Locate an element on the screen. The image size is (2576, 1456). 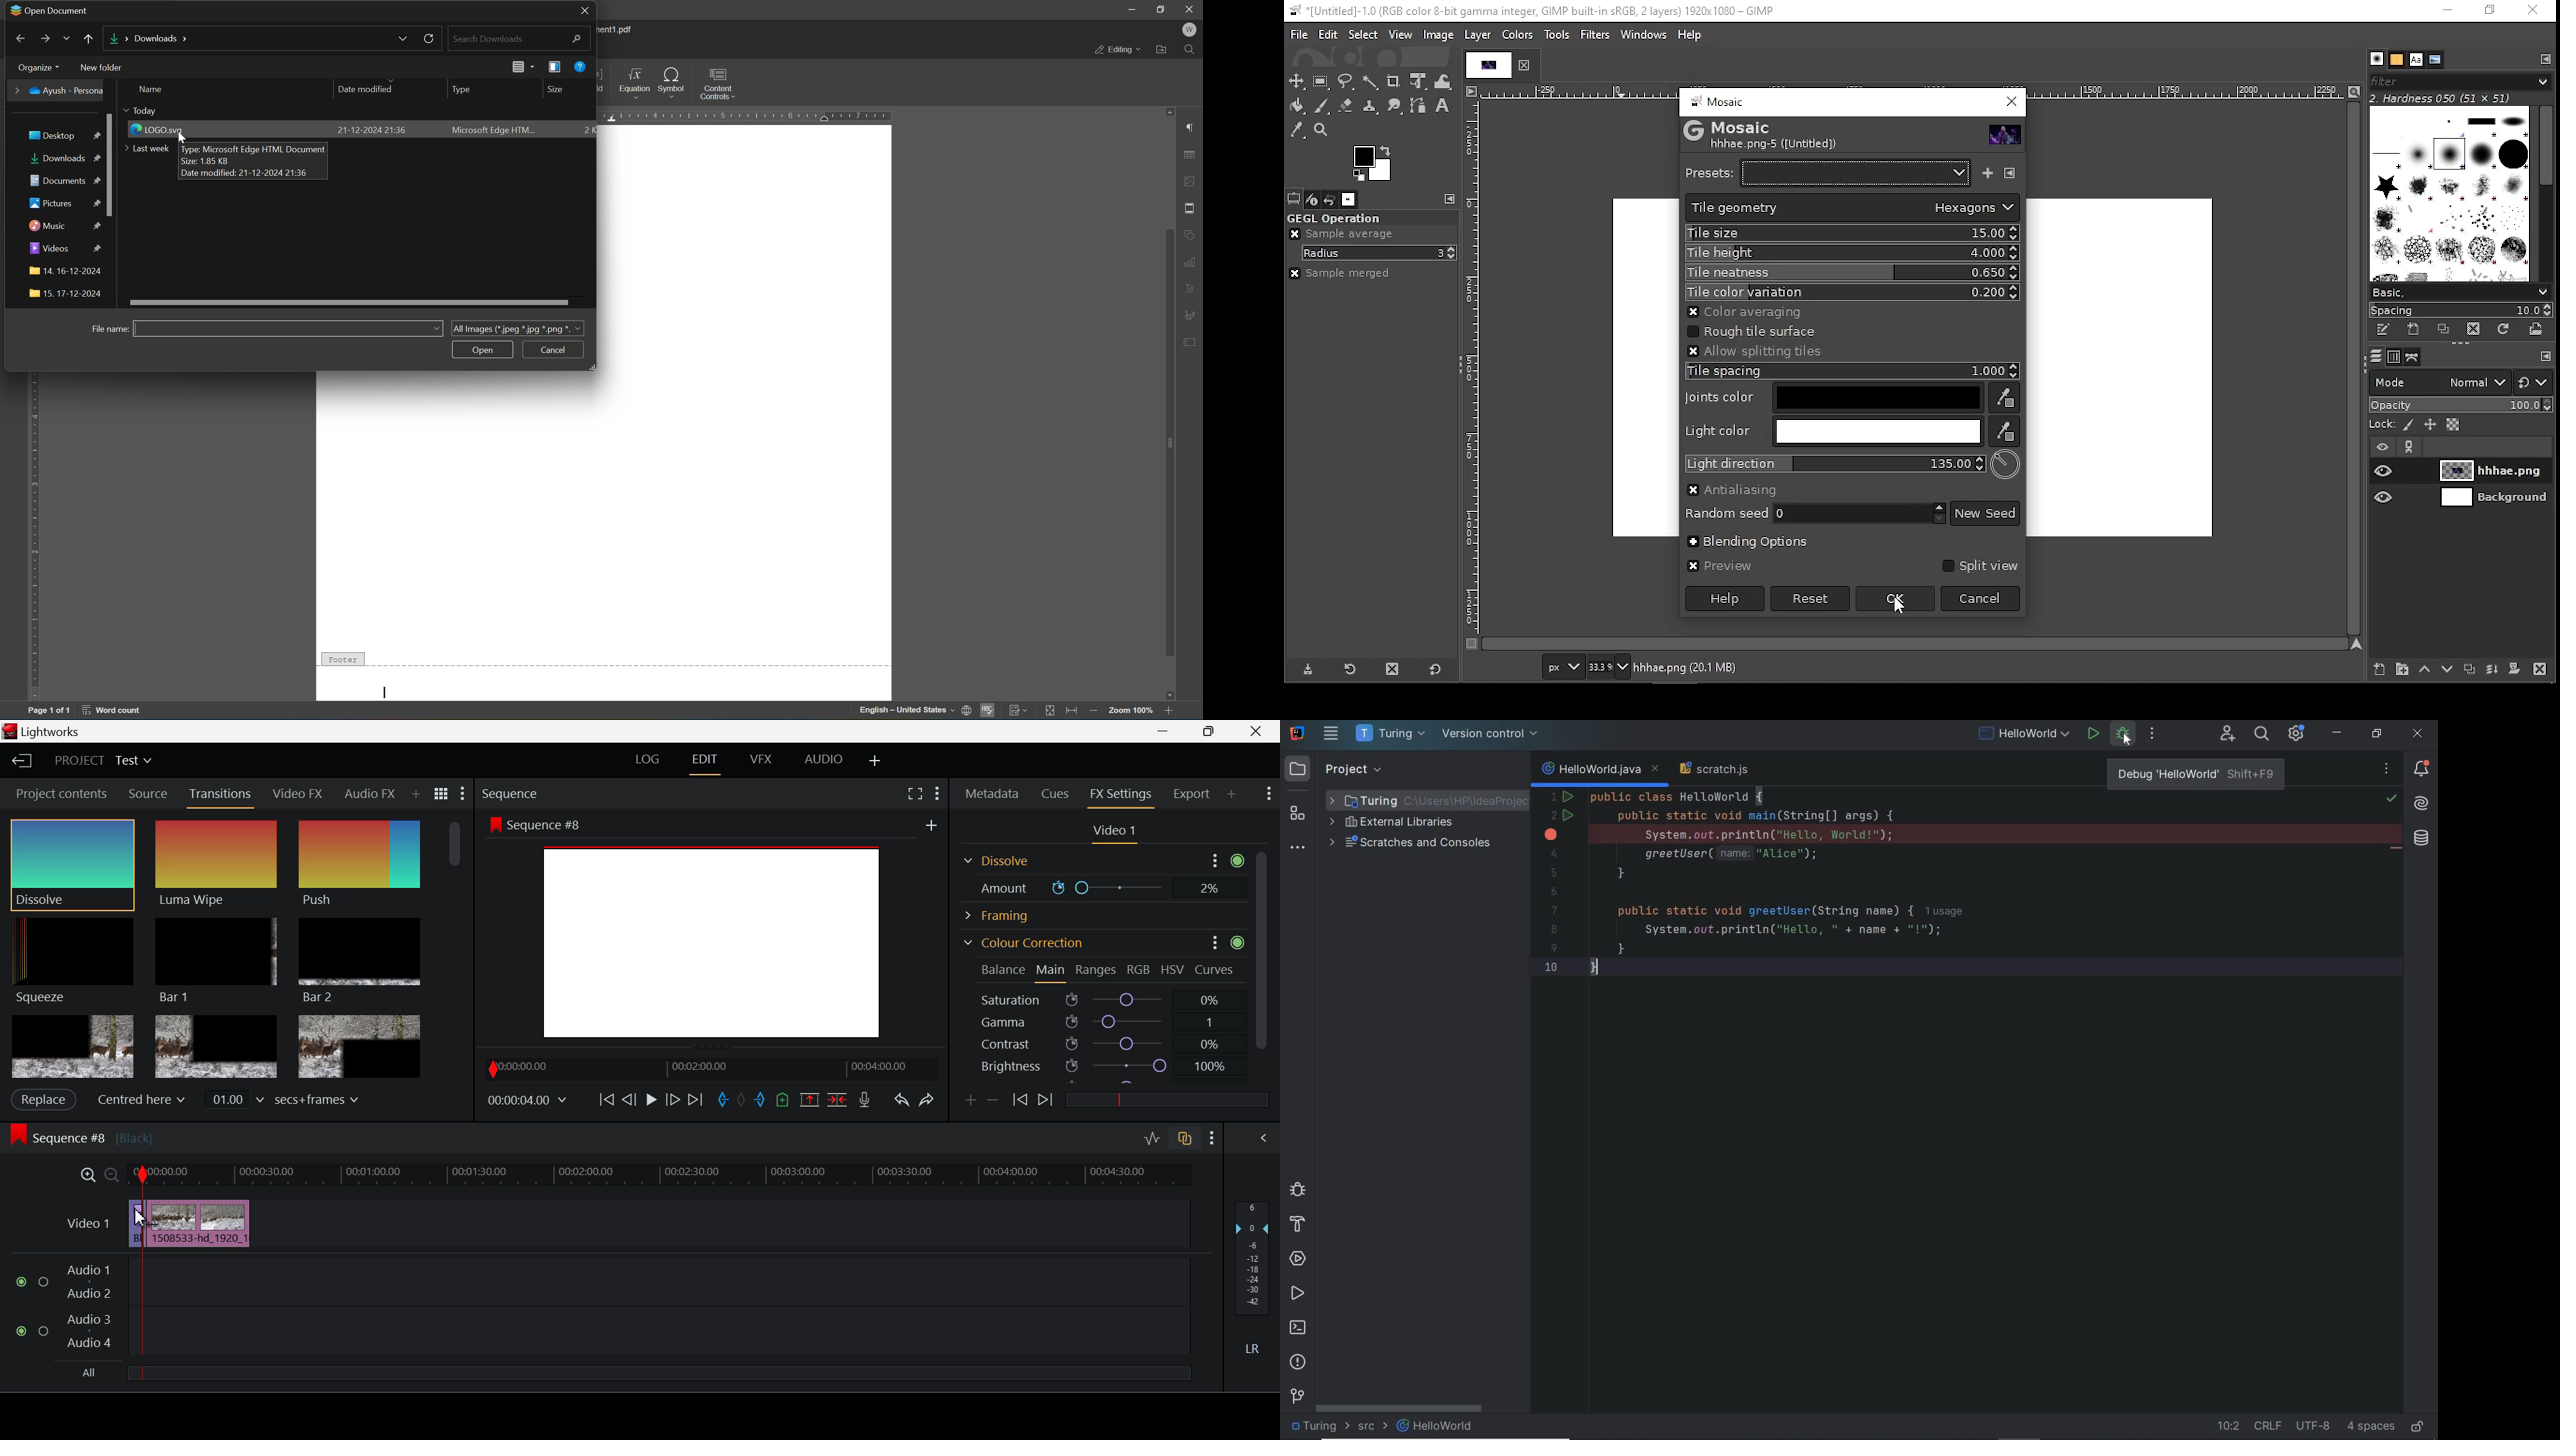
edit this brush is located at coordinates (2384, 331).